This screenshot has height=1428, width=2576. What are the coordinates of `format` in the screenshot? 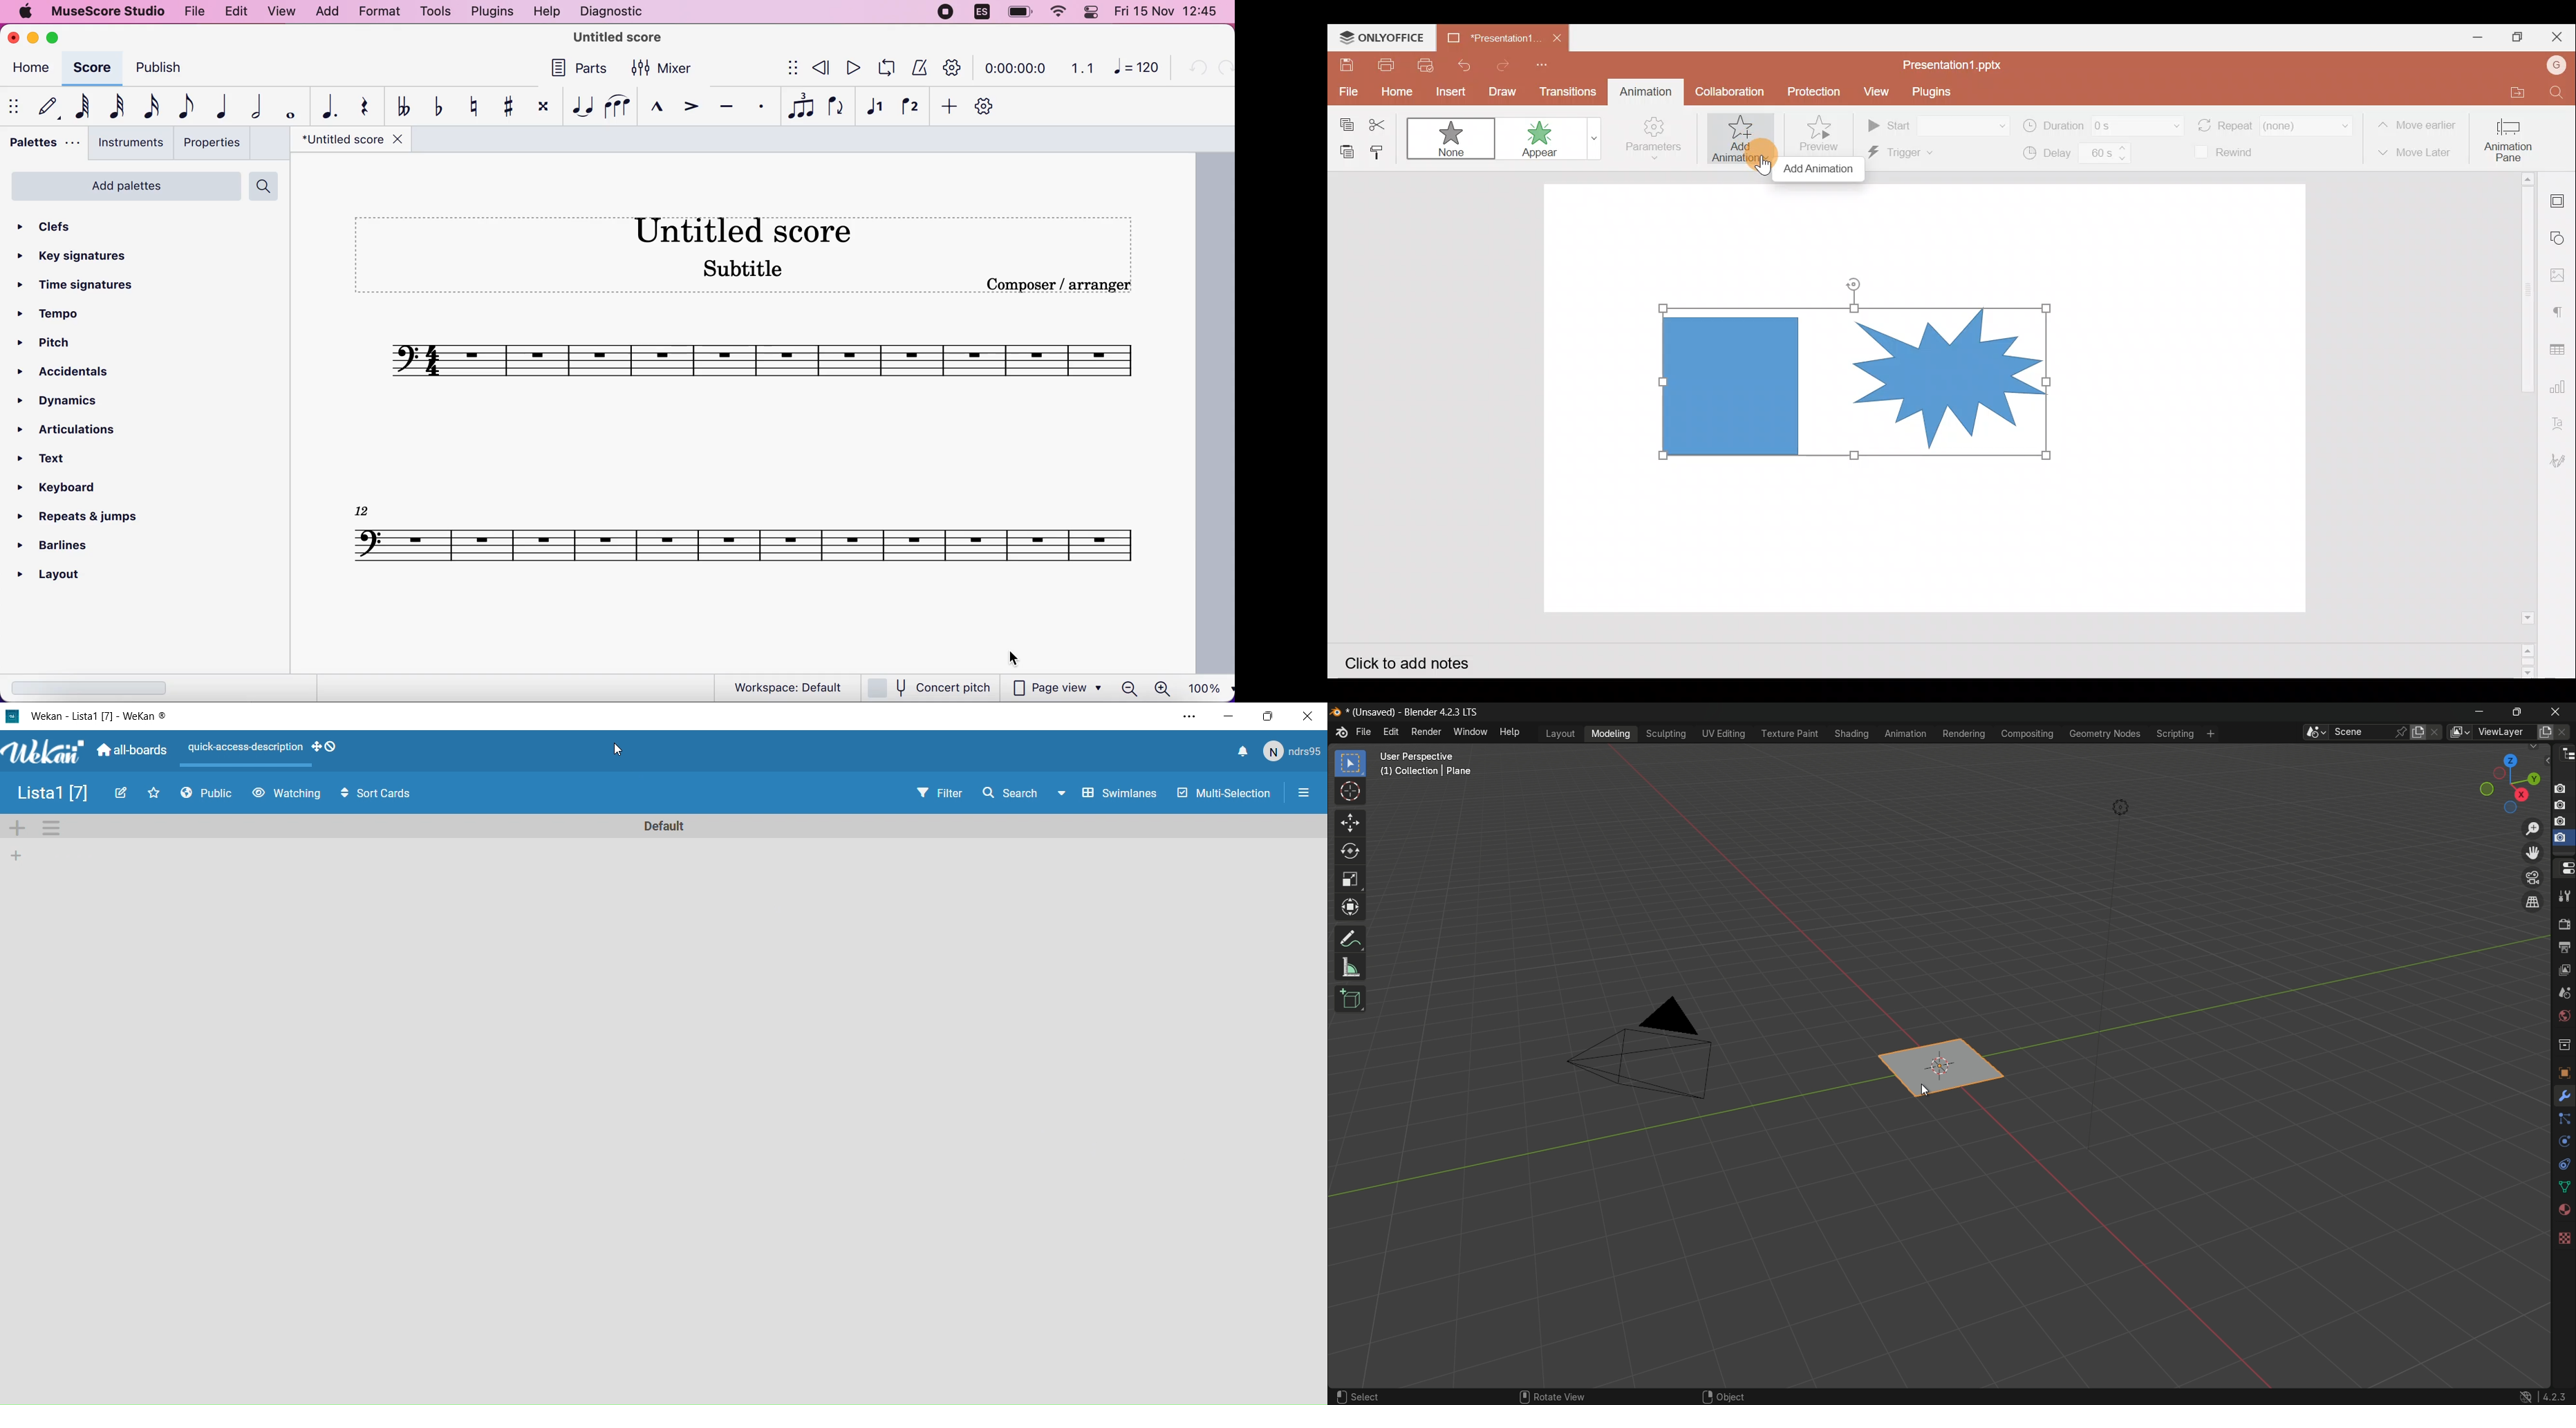 It's located at (376, 13).